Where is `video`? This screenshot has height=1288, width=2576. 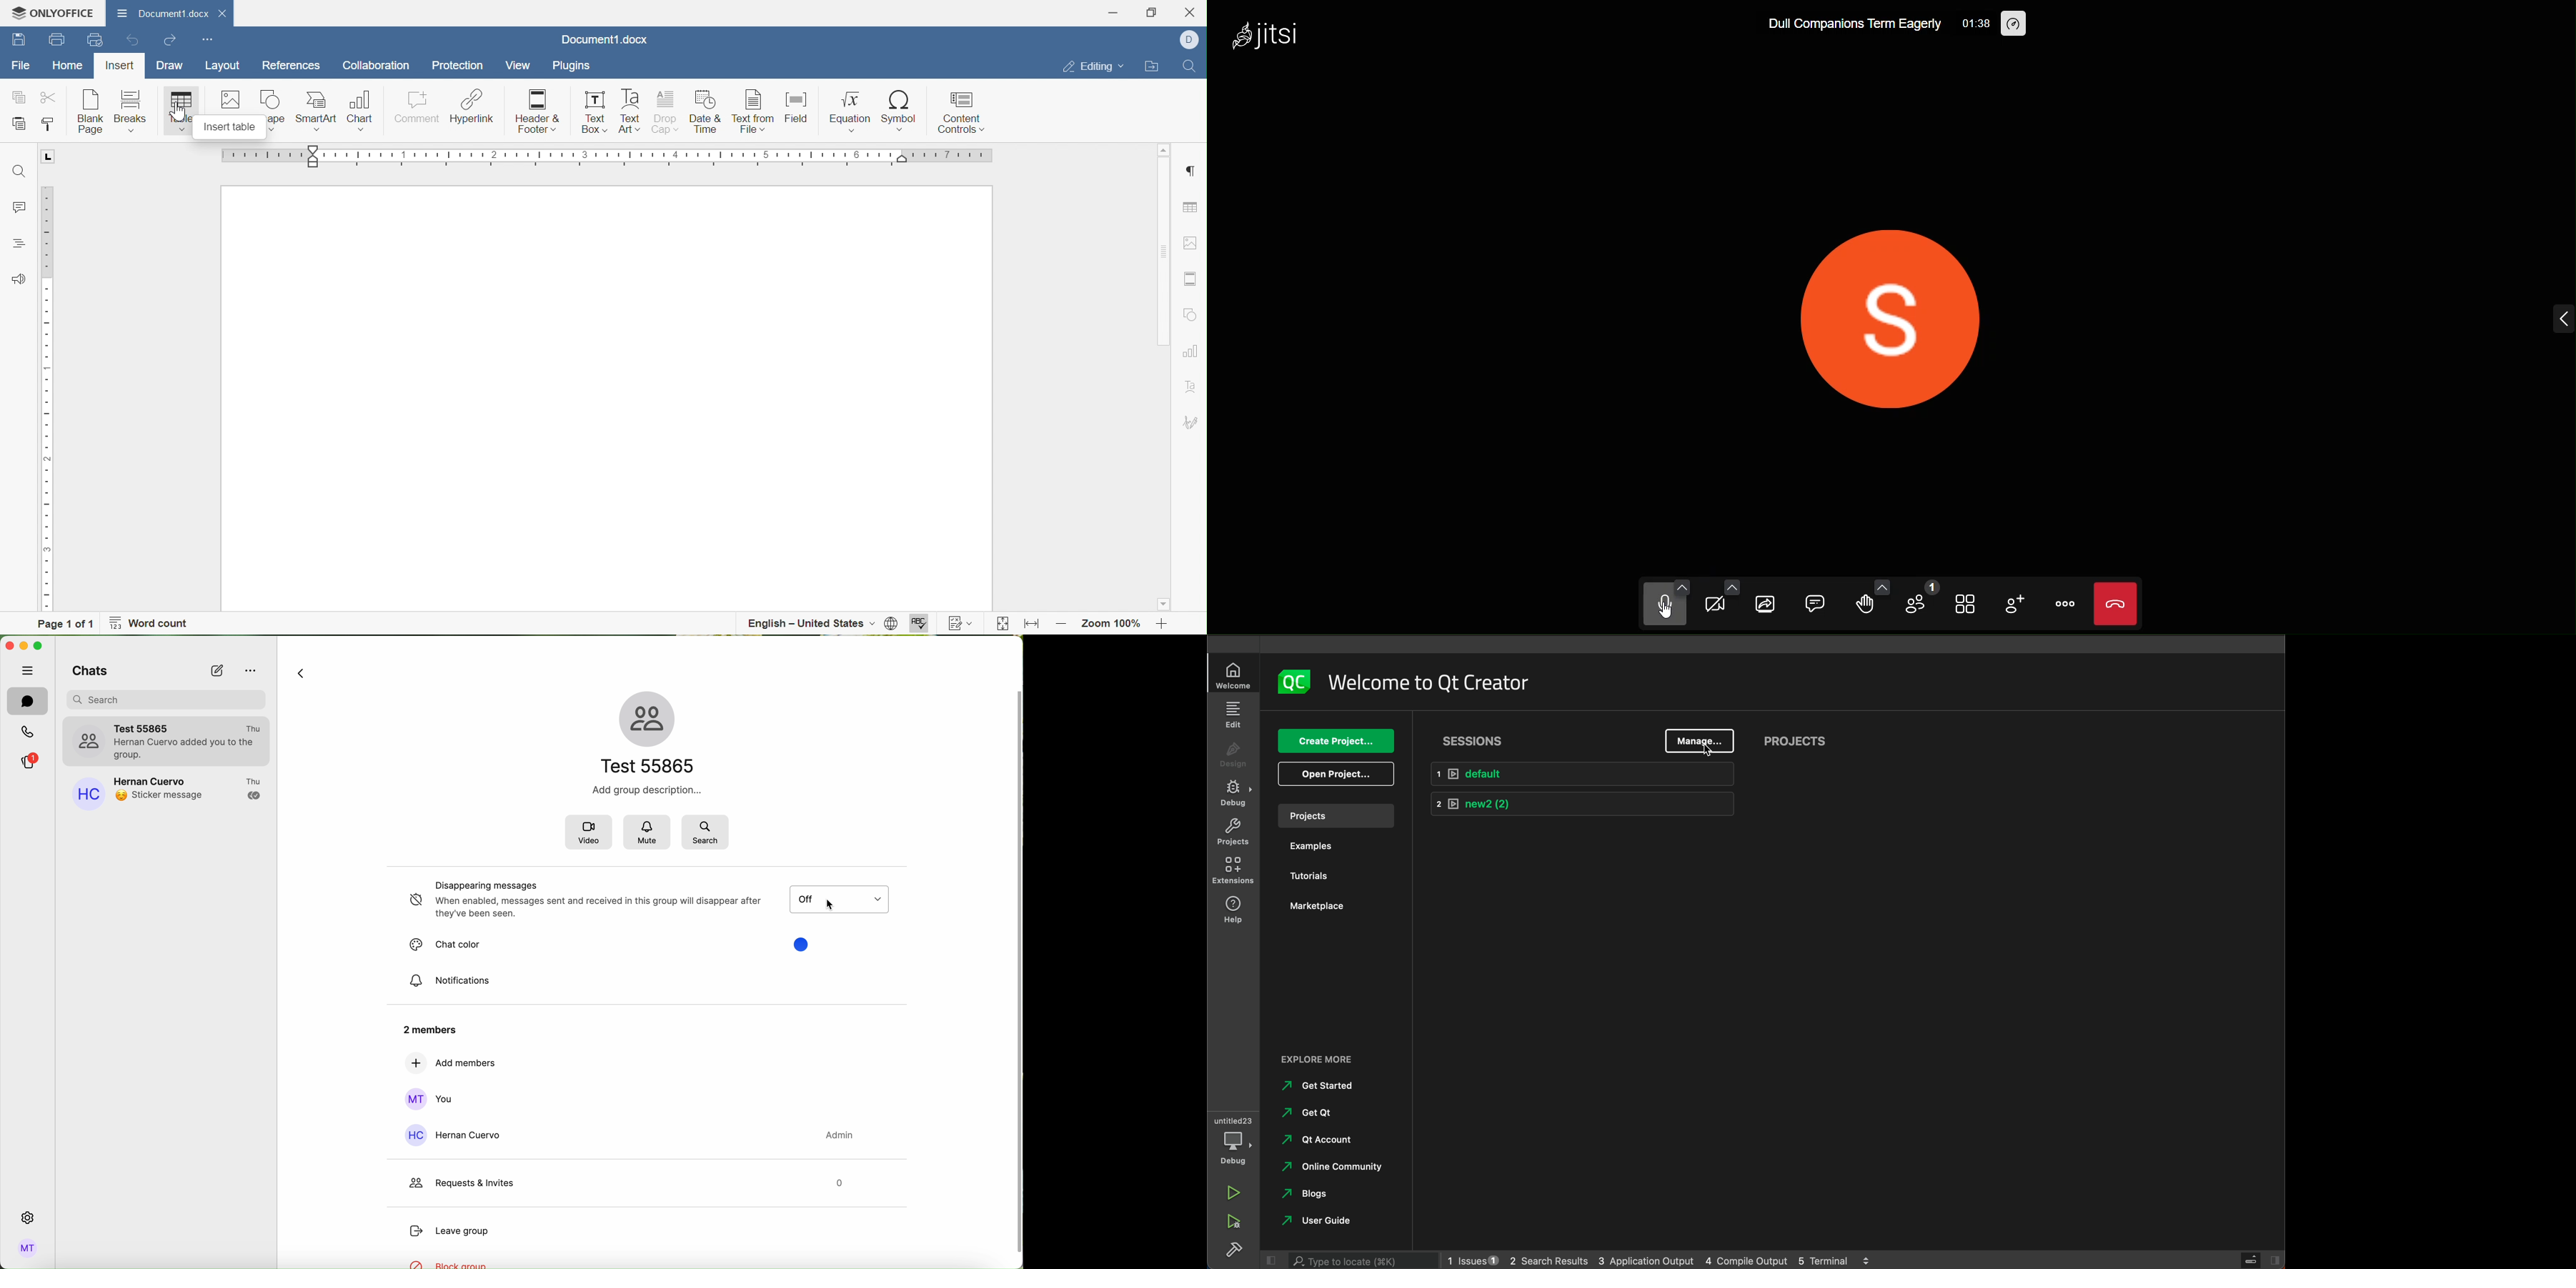
video is located at coordinates (588, 832).